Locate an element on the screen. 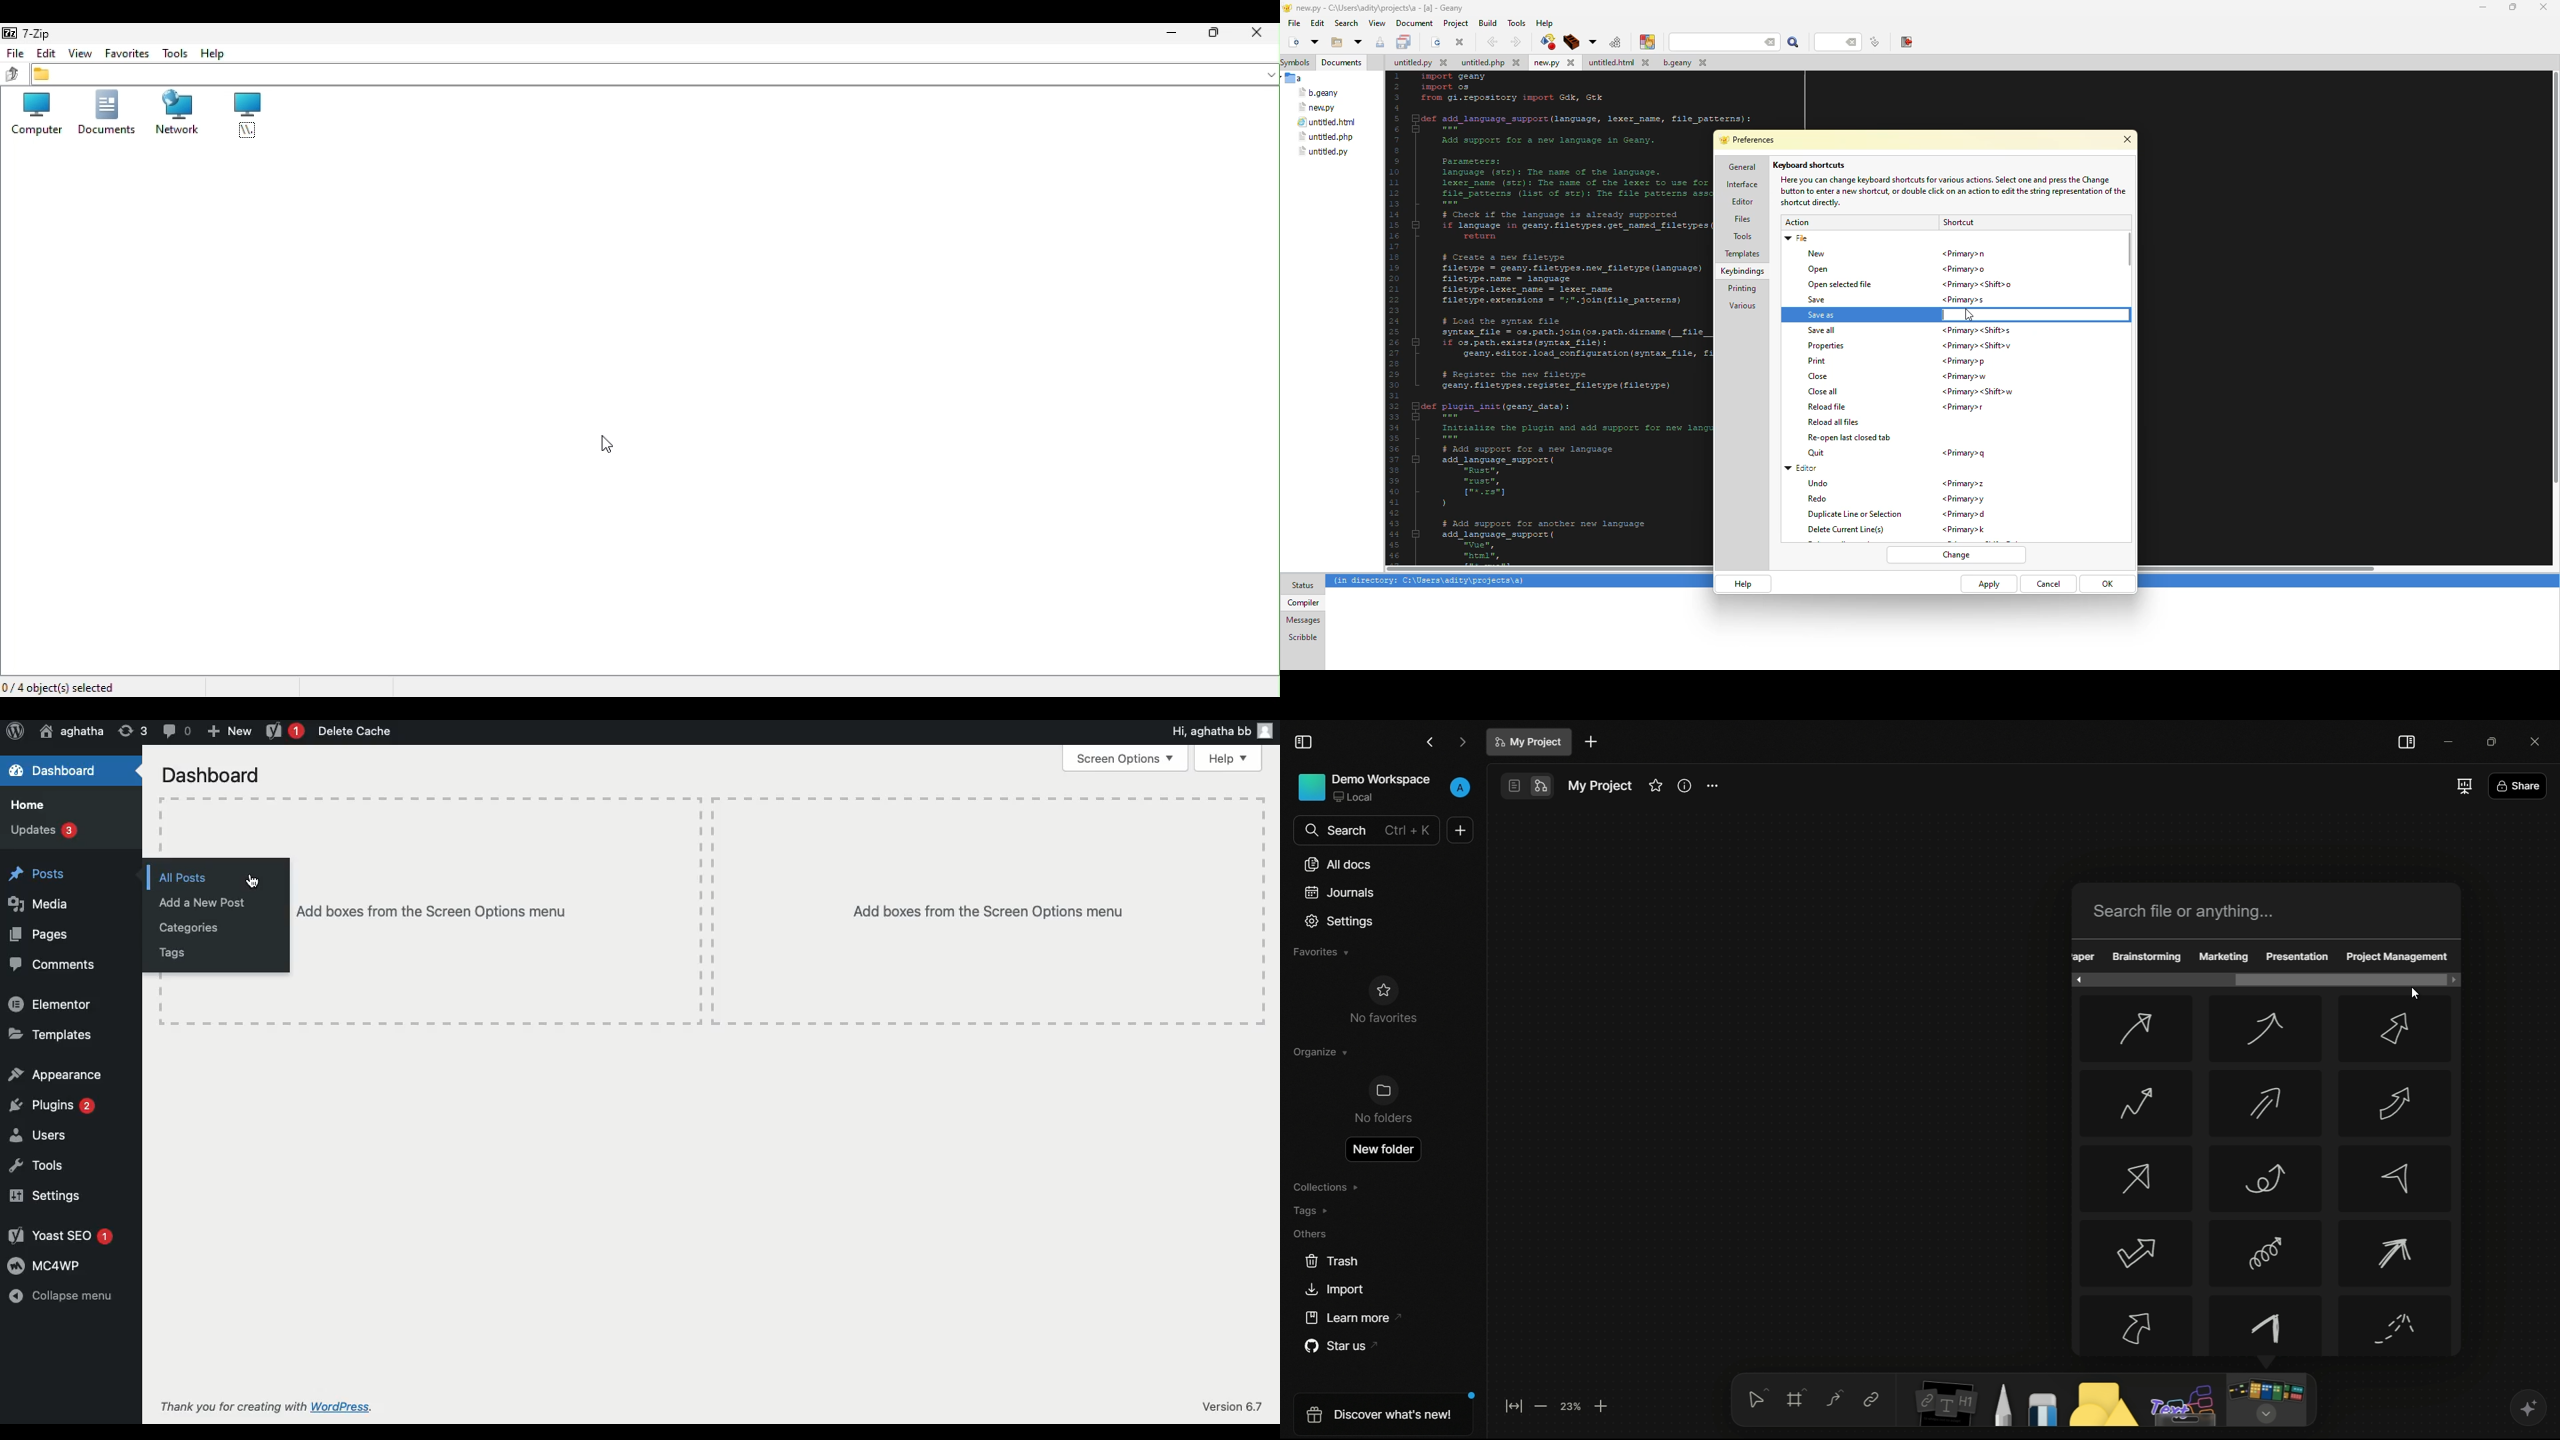 This screenshot has width=2576, height=1456. scroll right is located at coordinates (2451, 979).